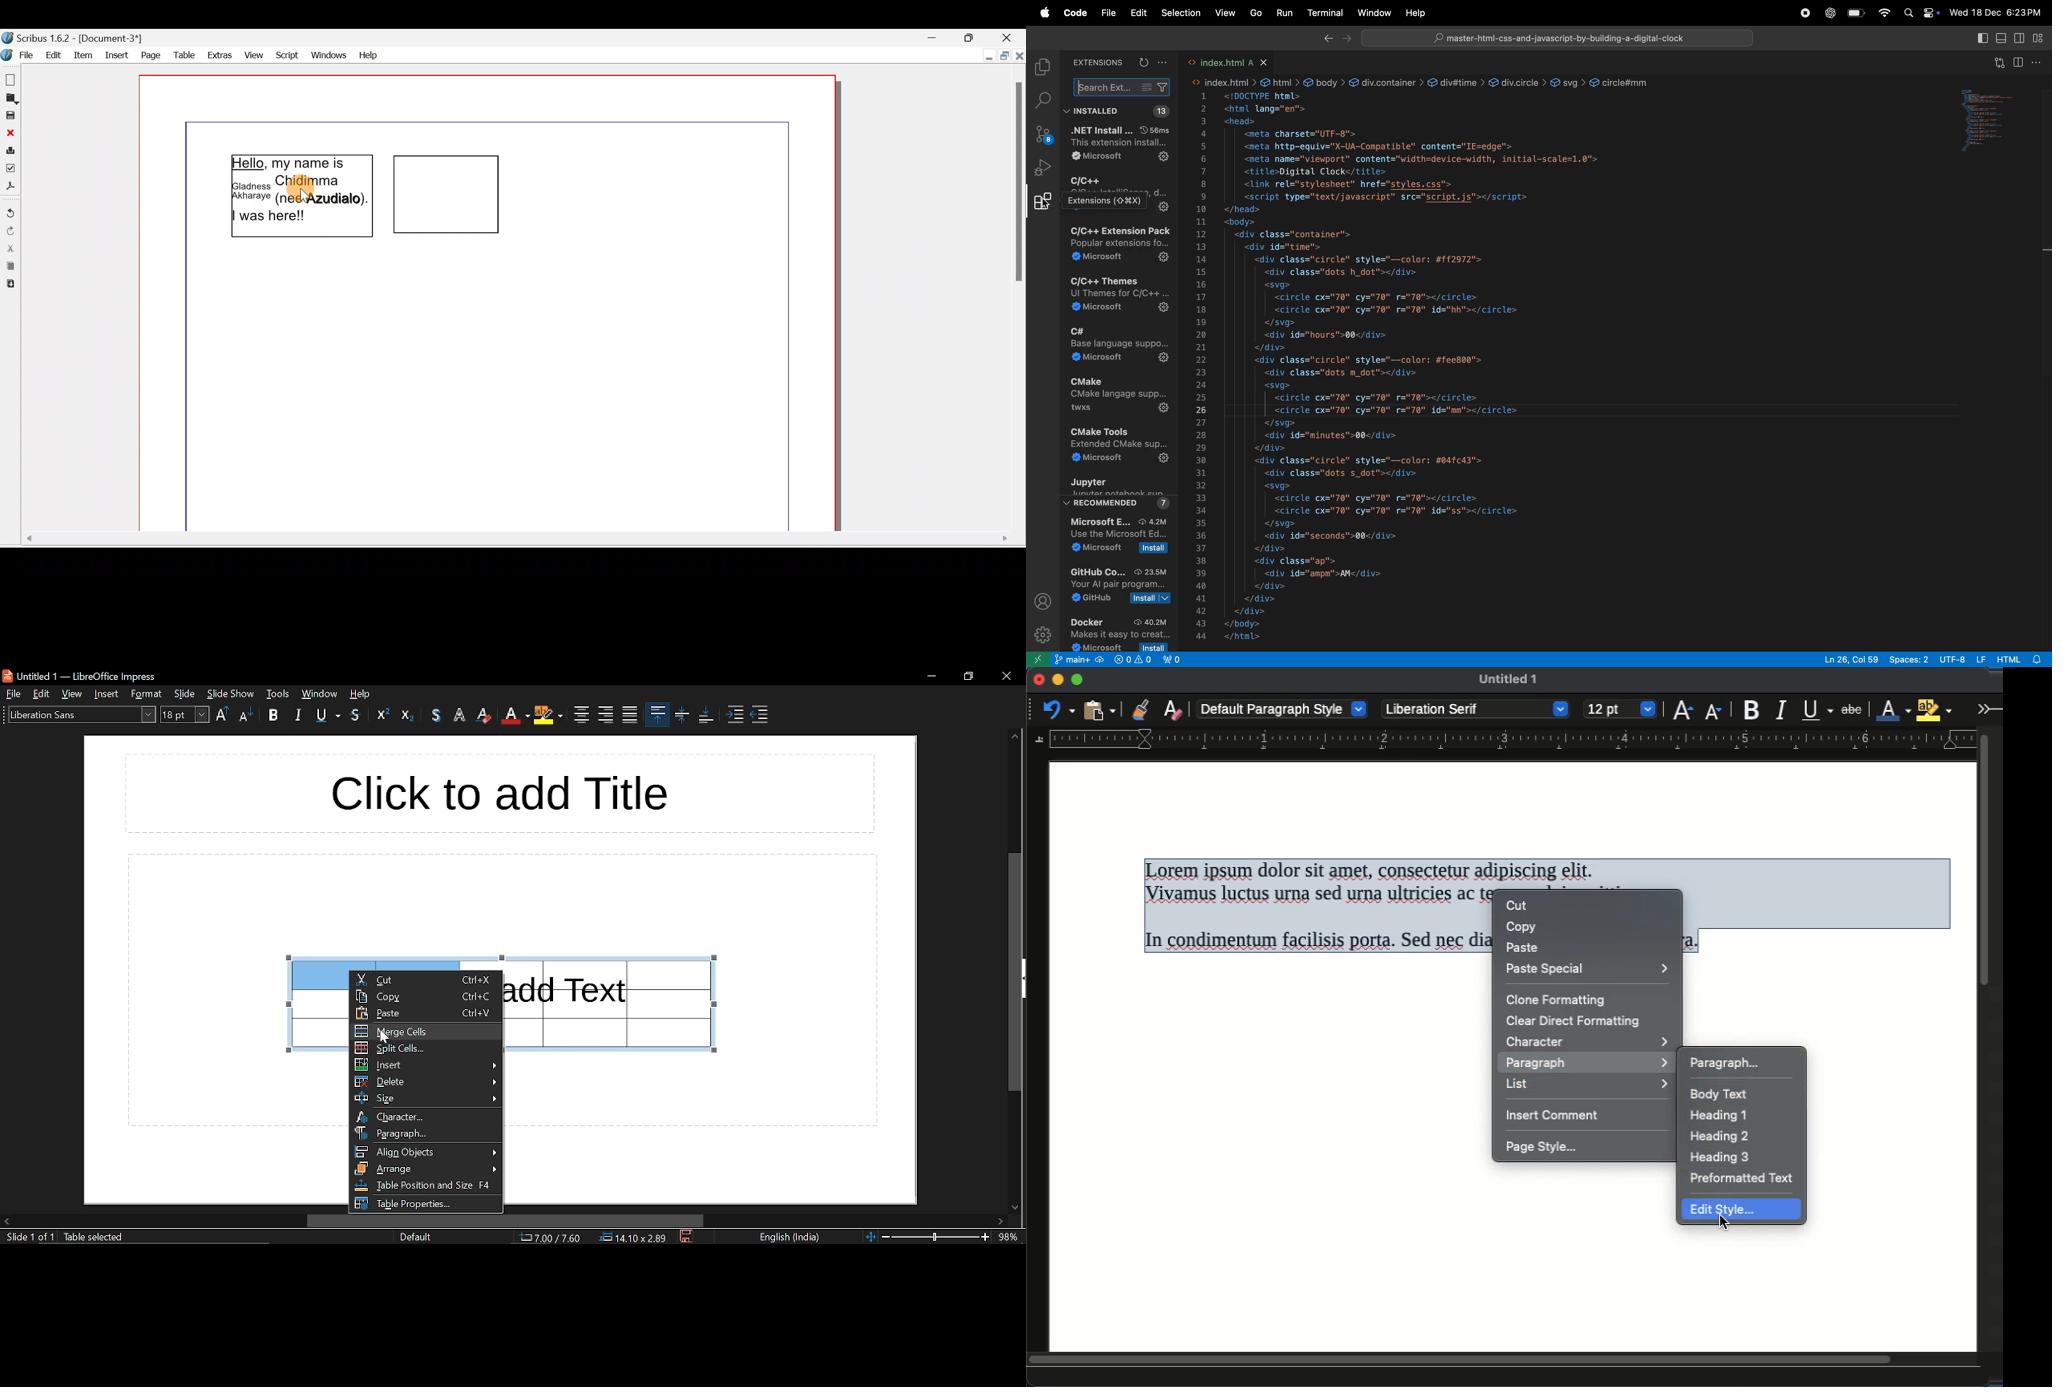  What do you see at coordinates (84, 53) in the screenshot?
I see `Item` at bounding box center [84, 53].